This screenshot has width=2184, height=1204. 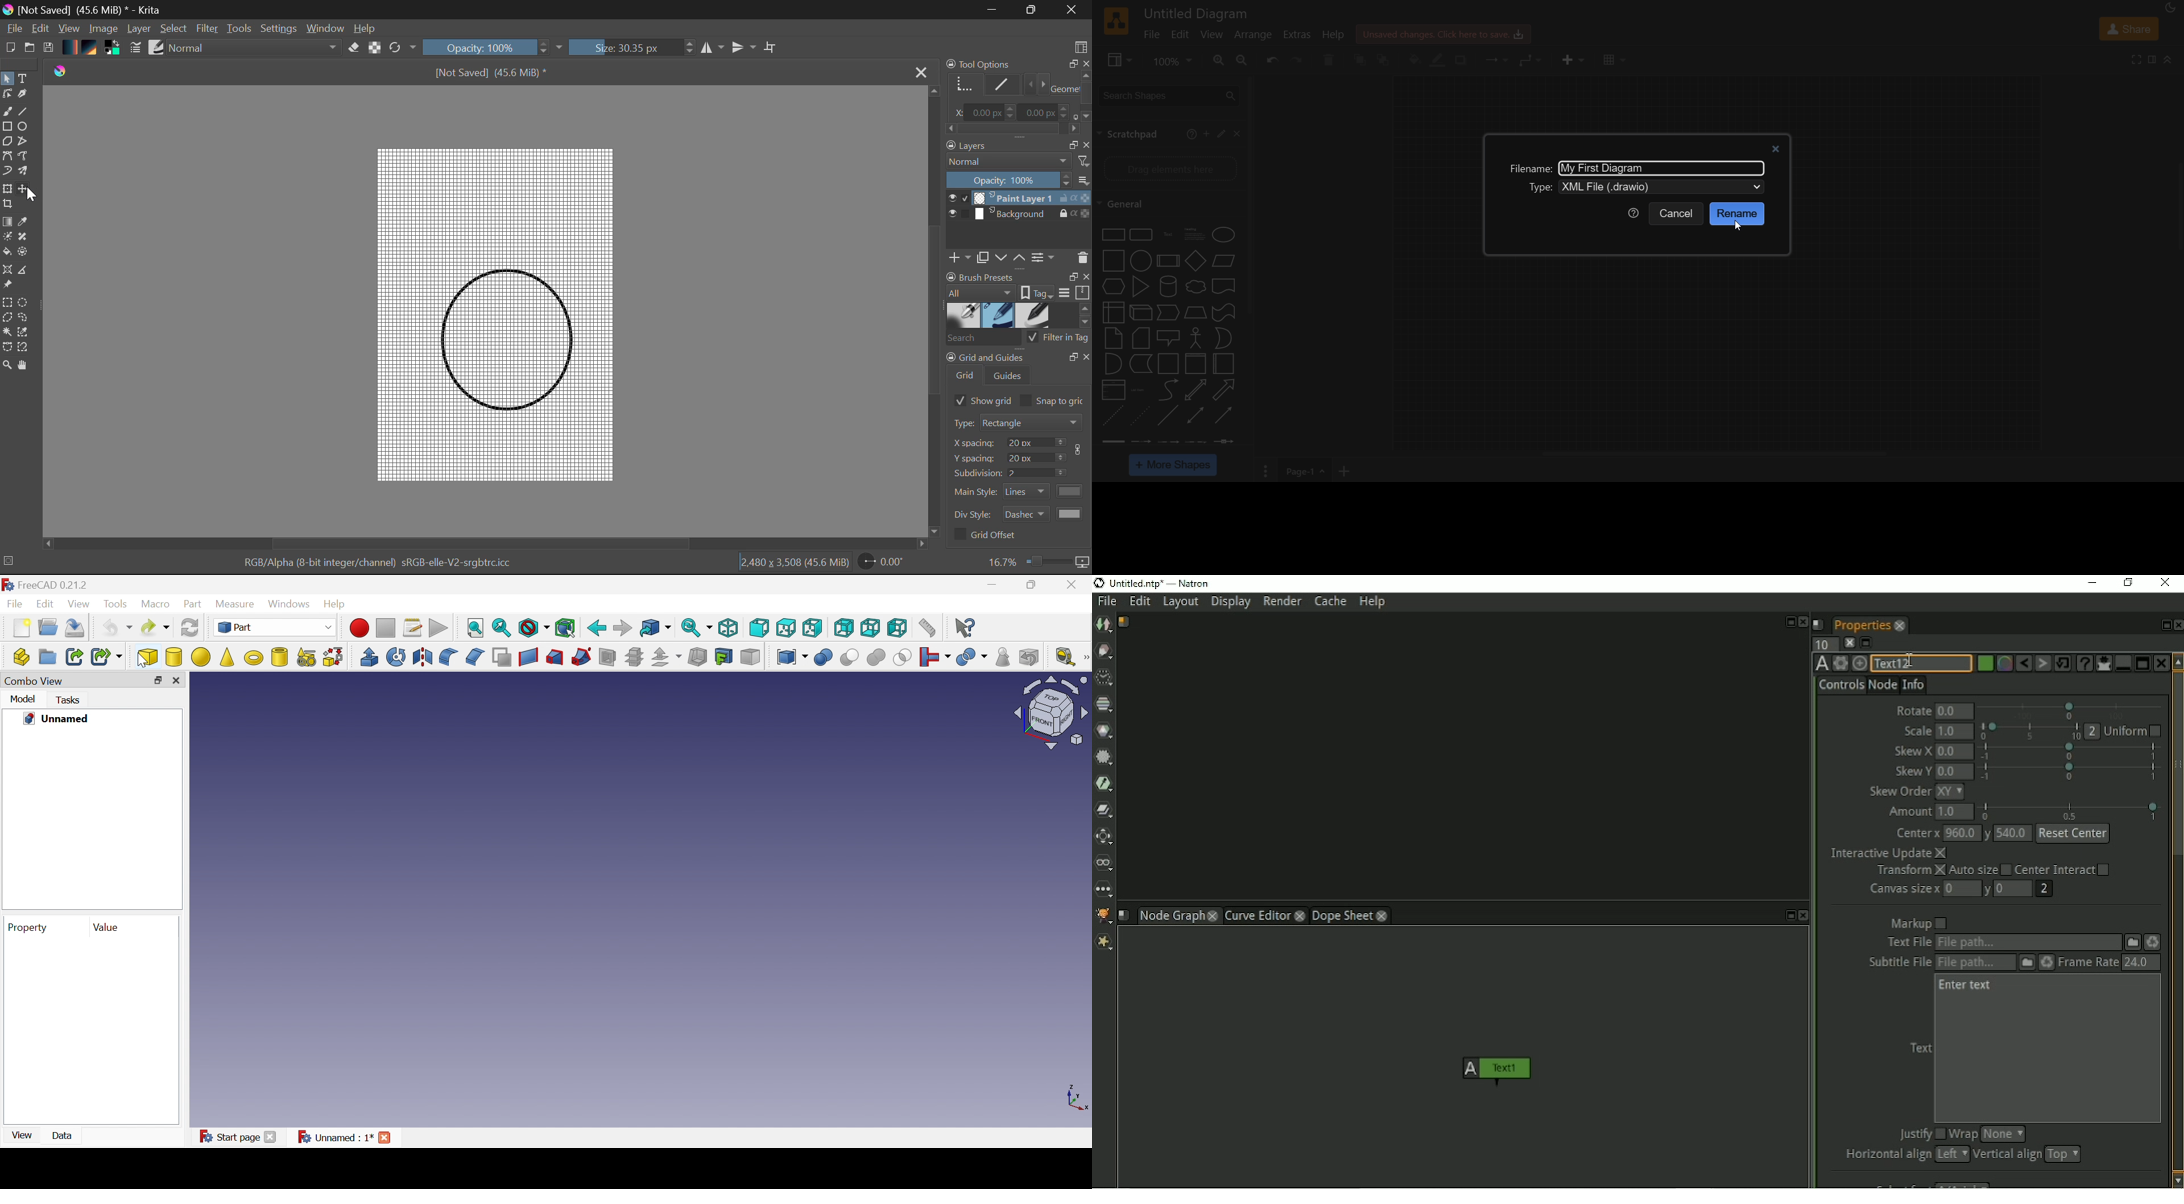 What do you see at coordinates (1166, 337) in the screenshot?
I see `shapes` at bounding box center [1166, 337].